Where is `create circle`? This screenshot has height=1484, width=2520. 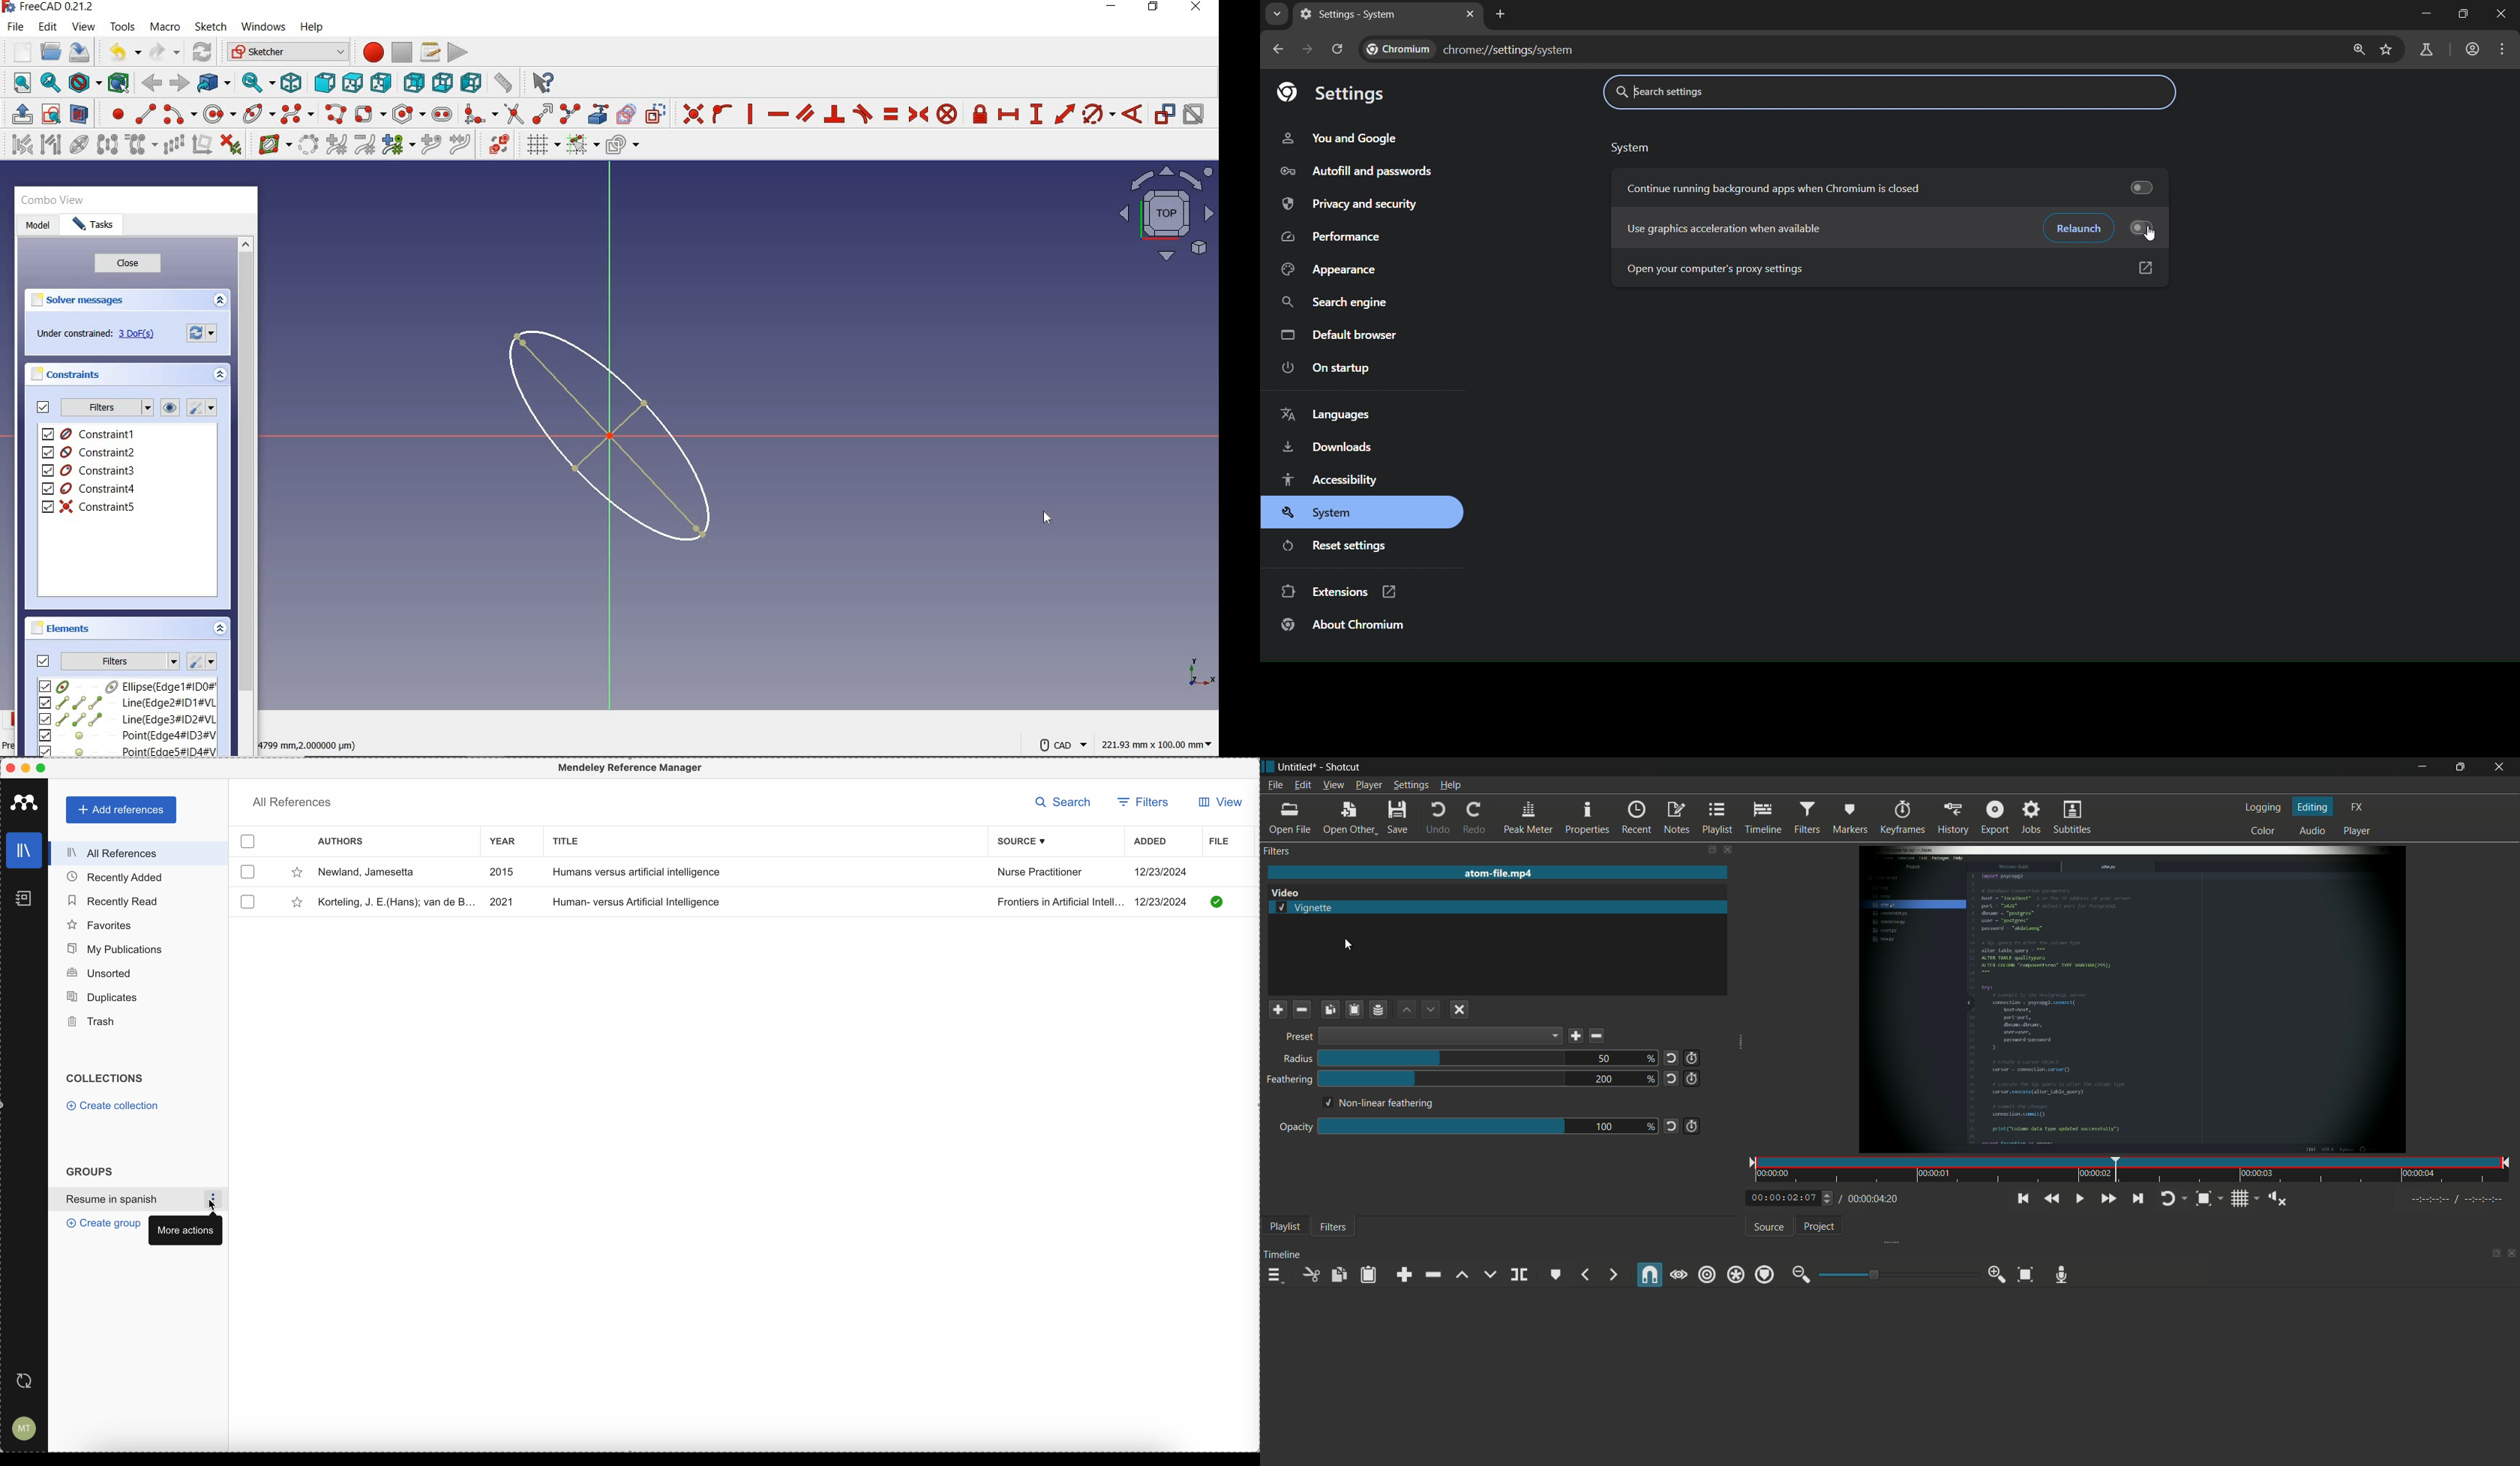
create circle is located at coordinates (220, 112).